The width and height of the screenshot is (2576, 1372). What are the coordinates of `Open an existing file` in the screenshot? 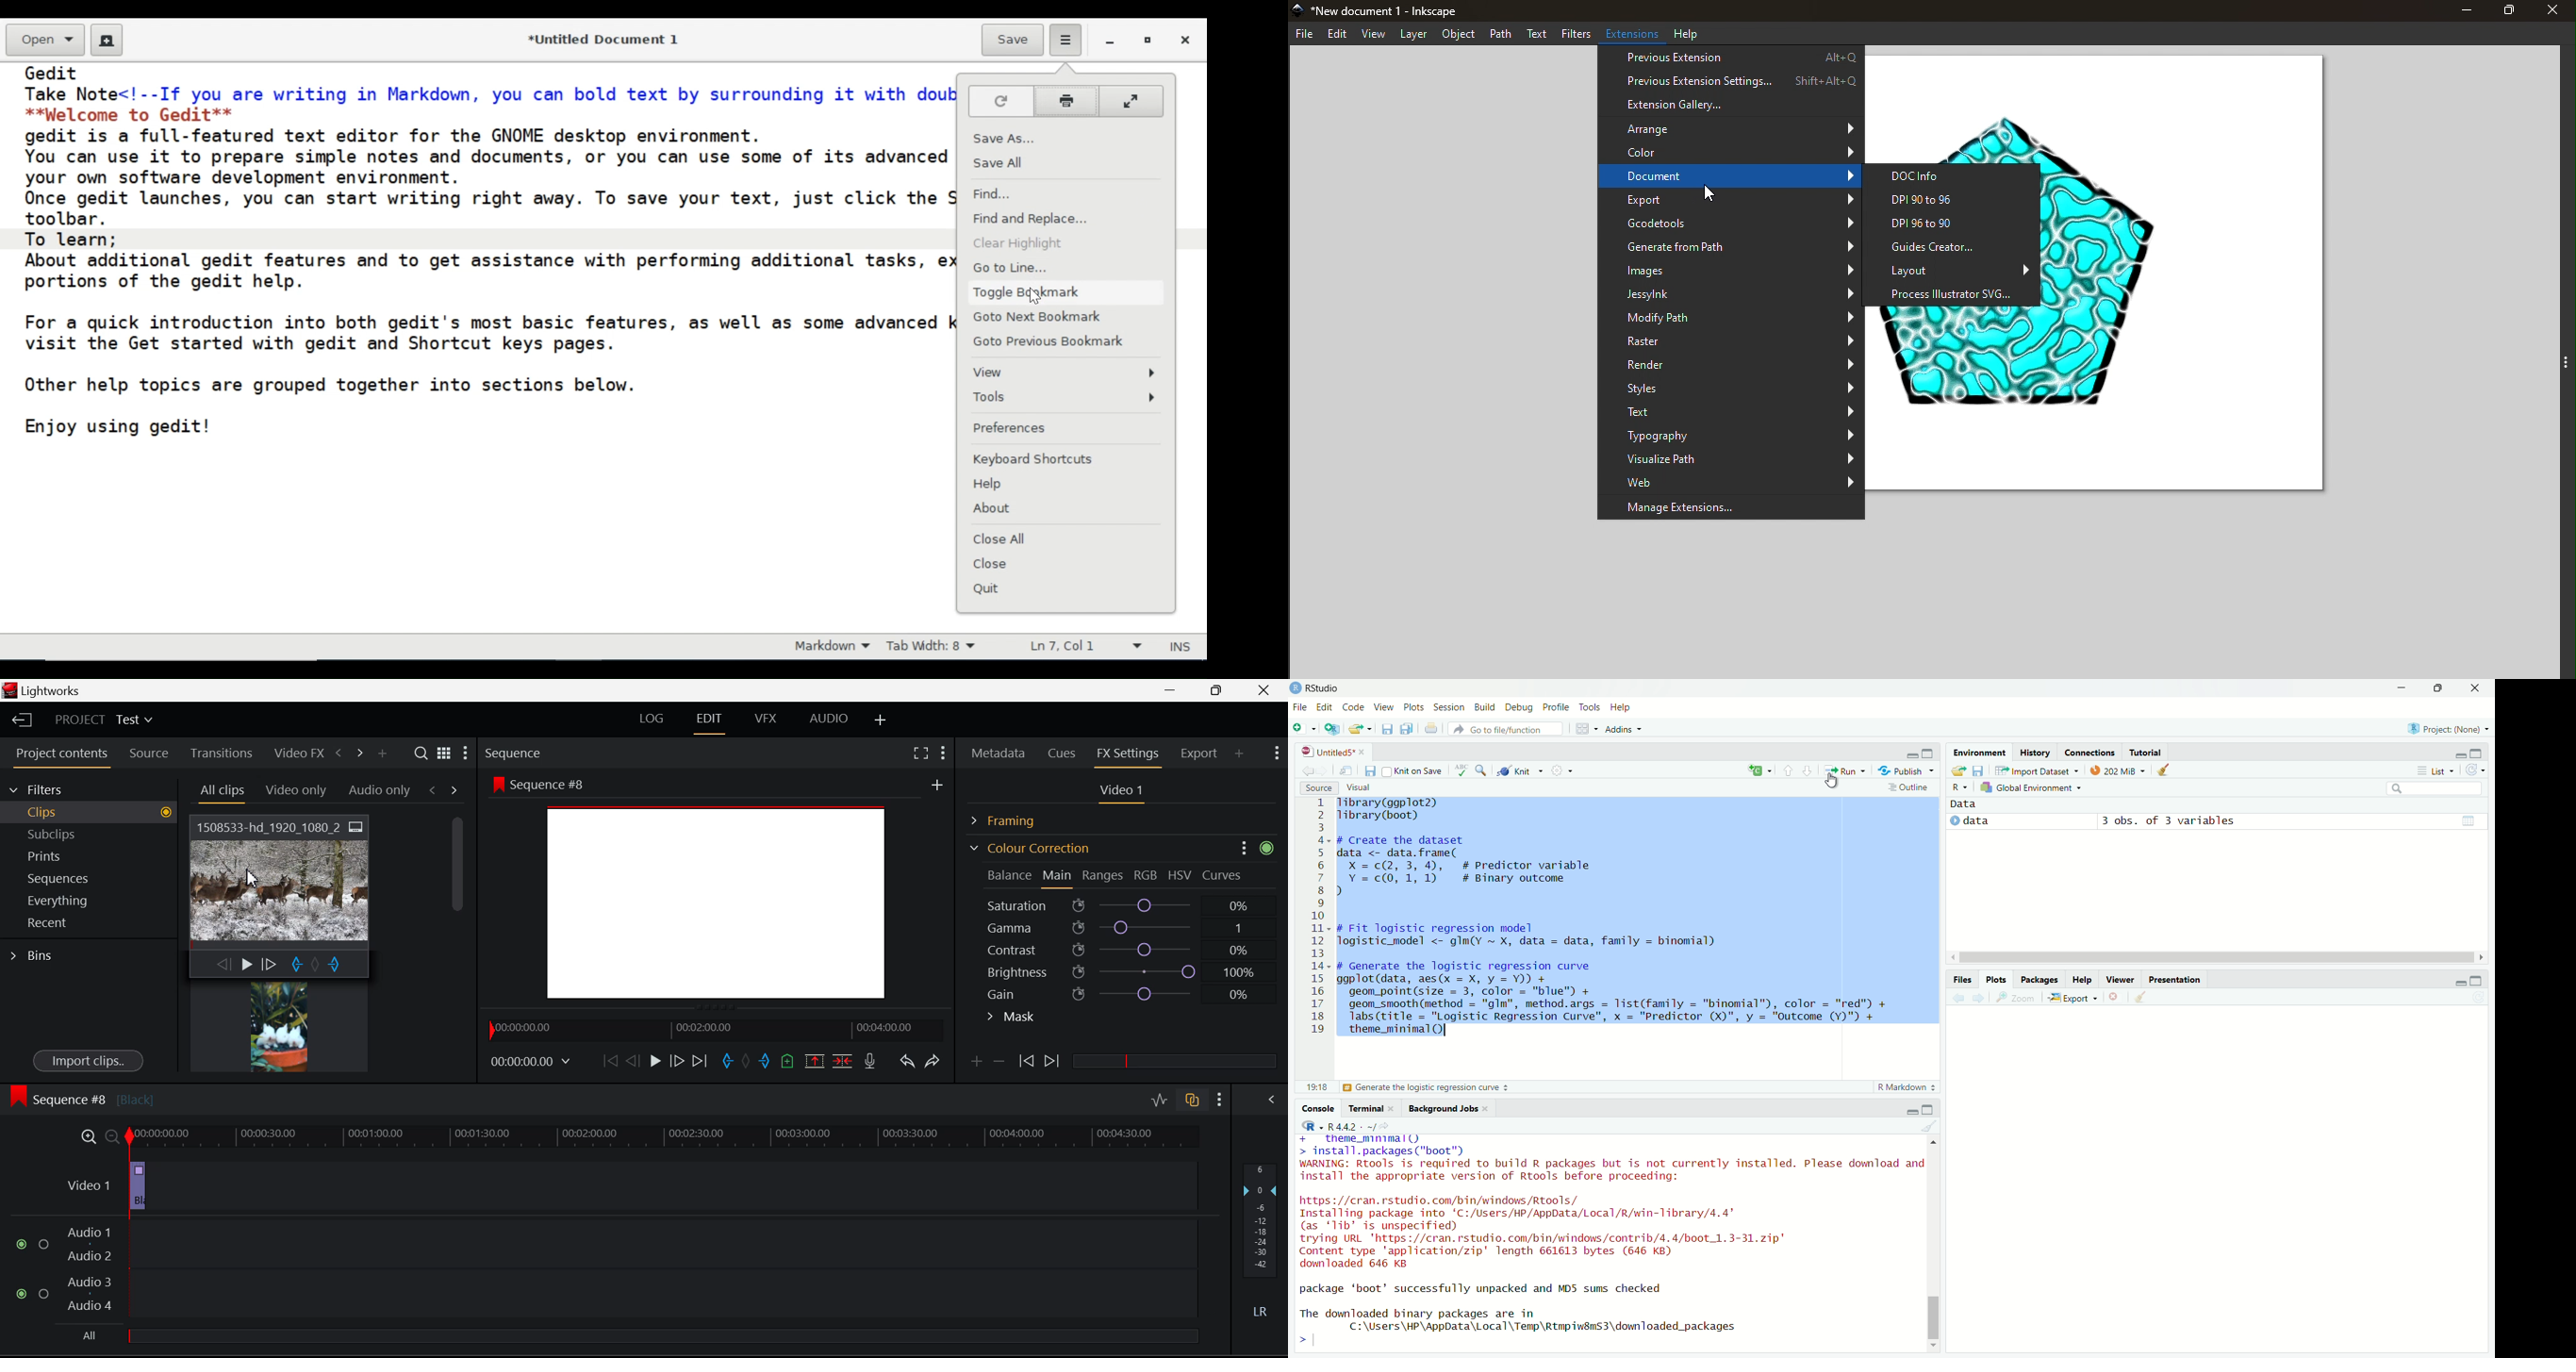 It's located at (1355, 729).